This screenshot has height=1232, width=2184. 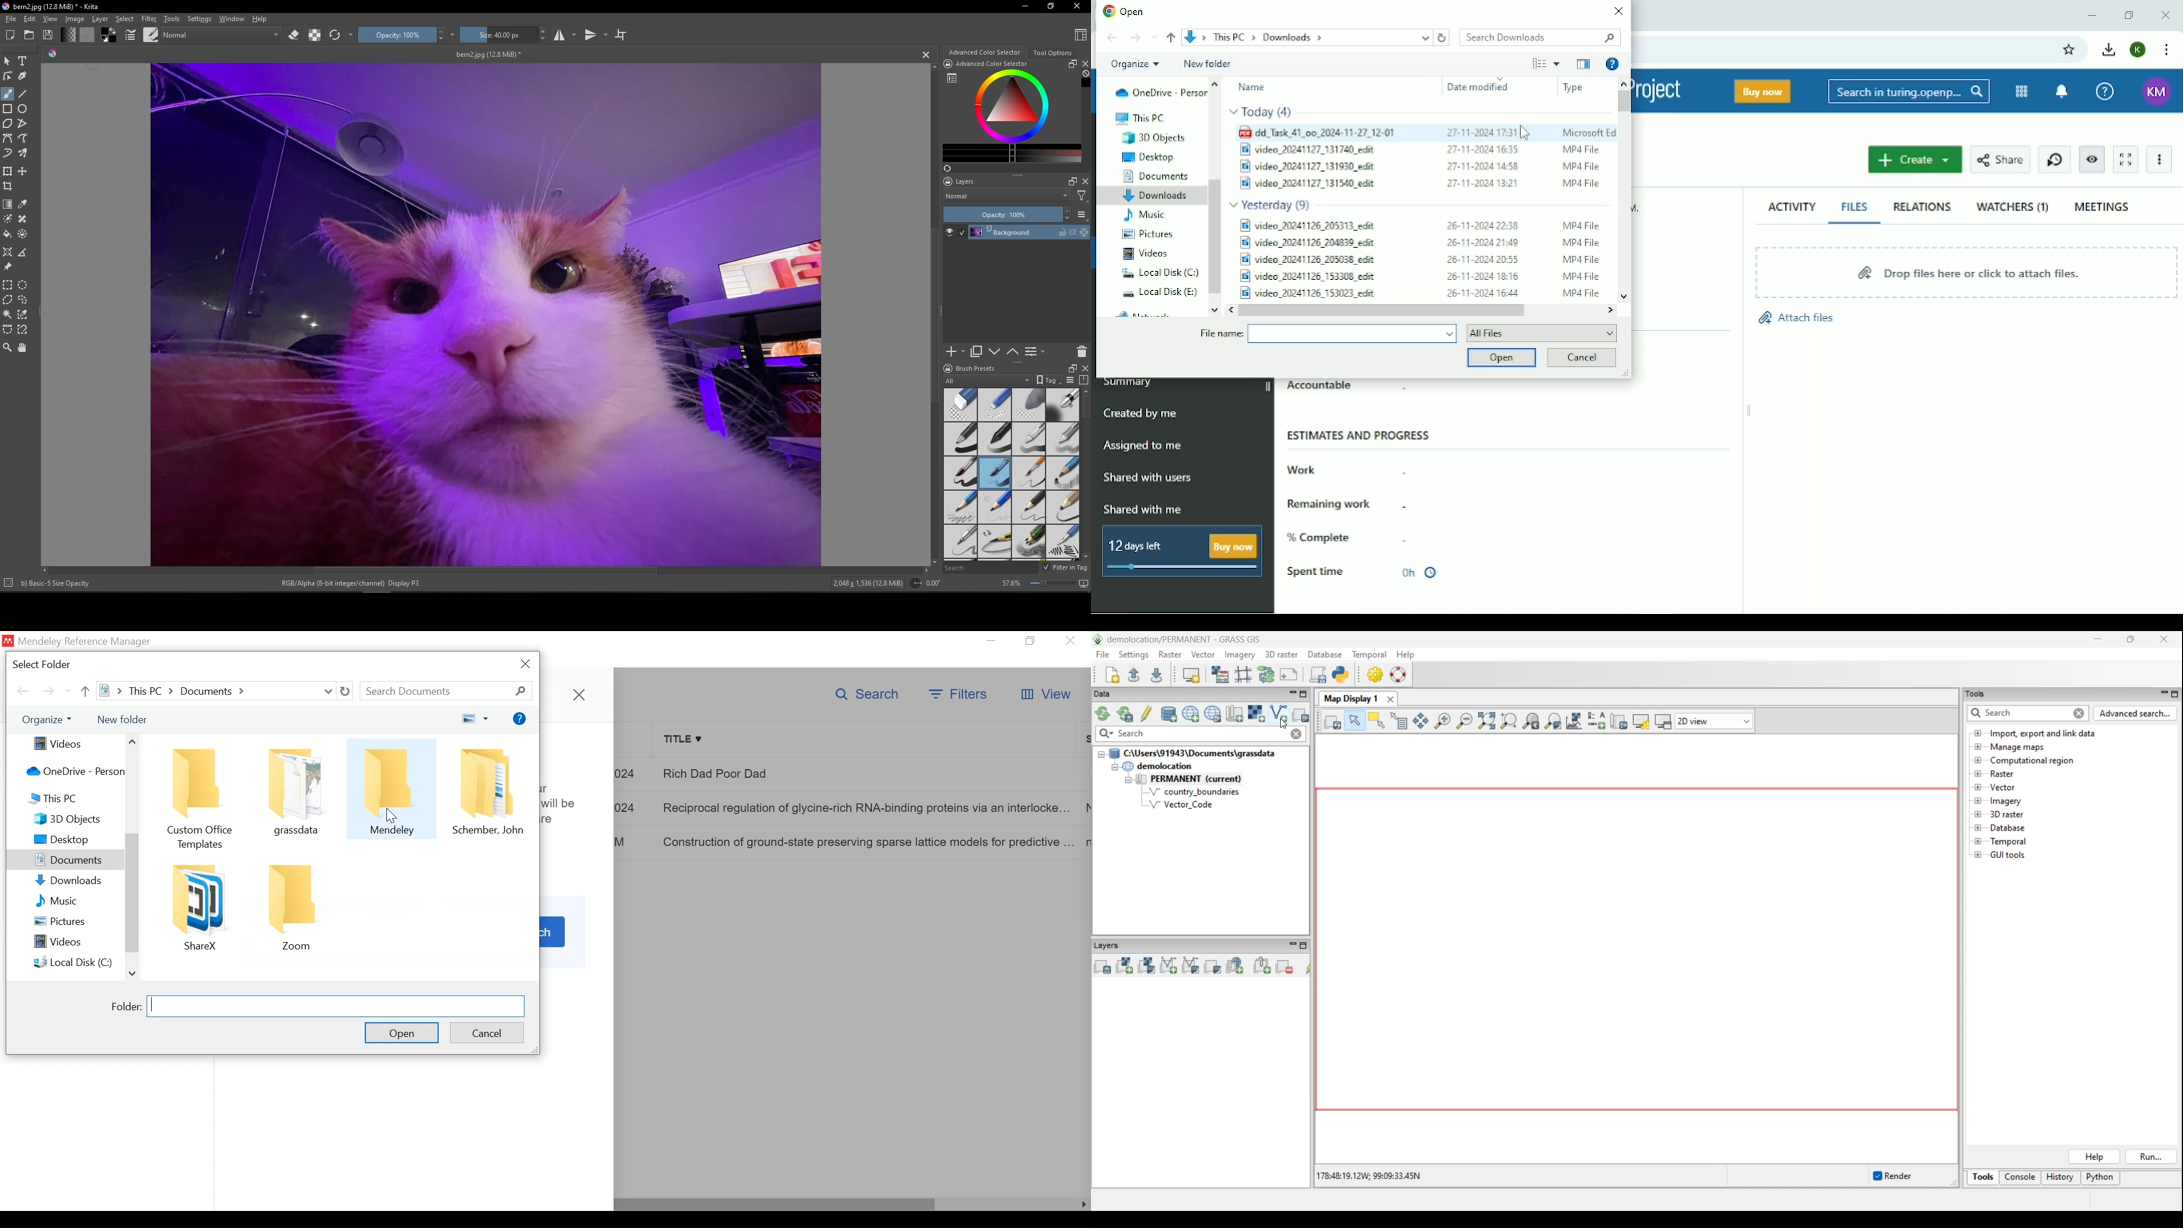 What do you see at coordinates (952, 78) in the screenshot?
I see `Colector symbol` at bounding box center [952, 78].